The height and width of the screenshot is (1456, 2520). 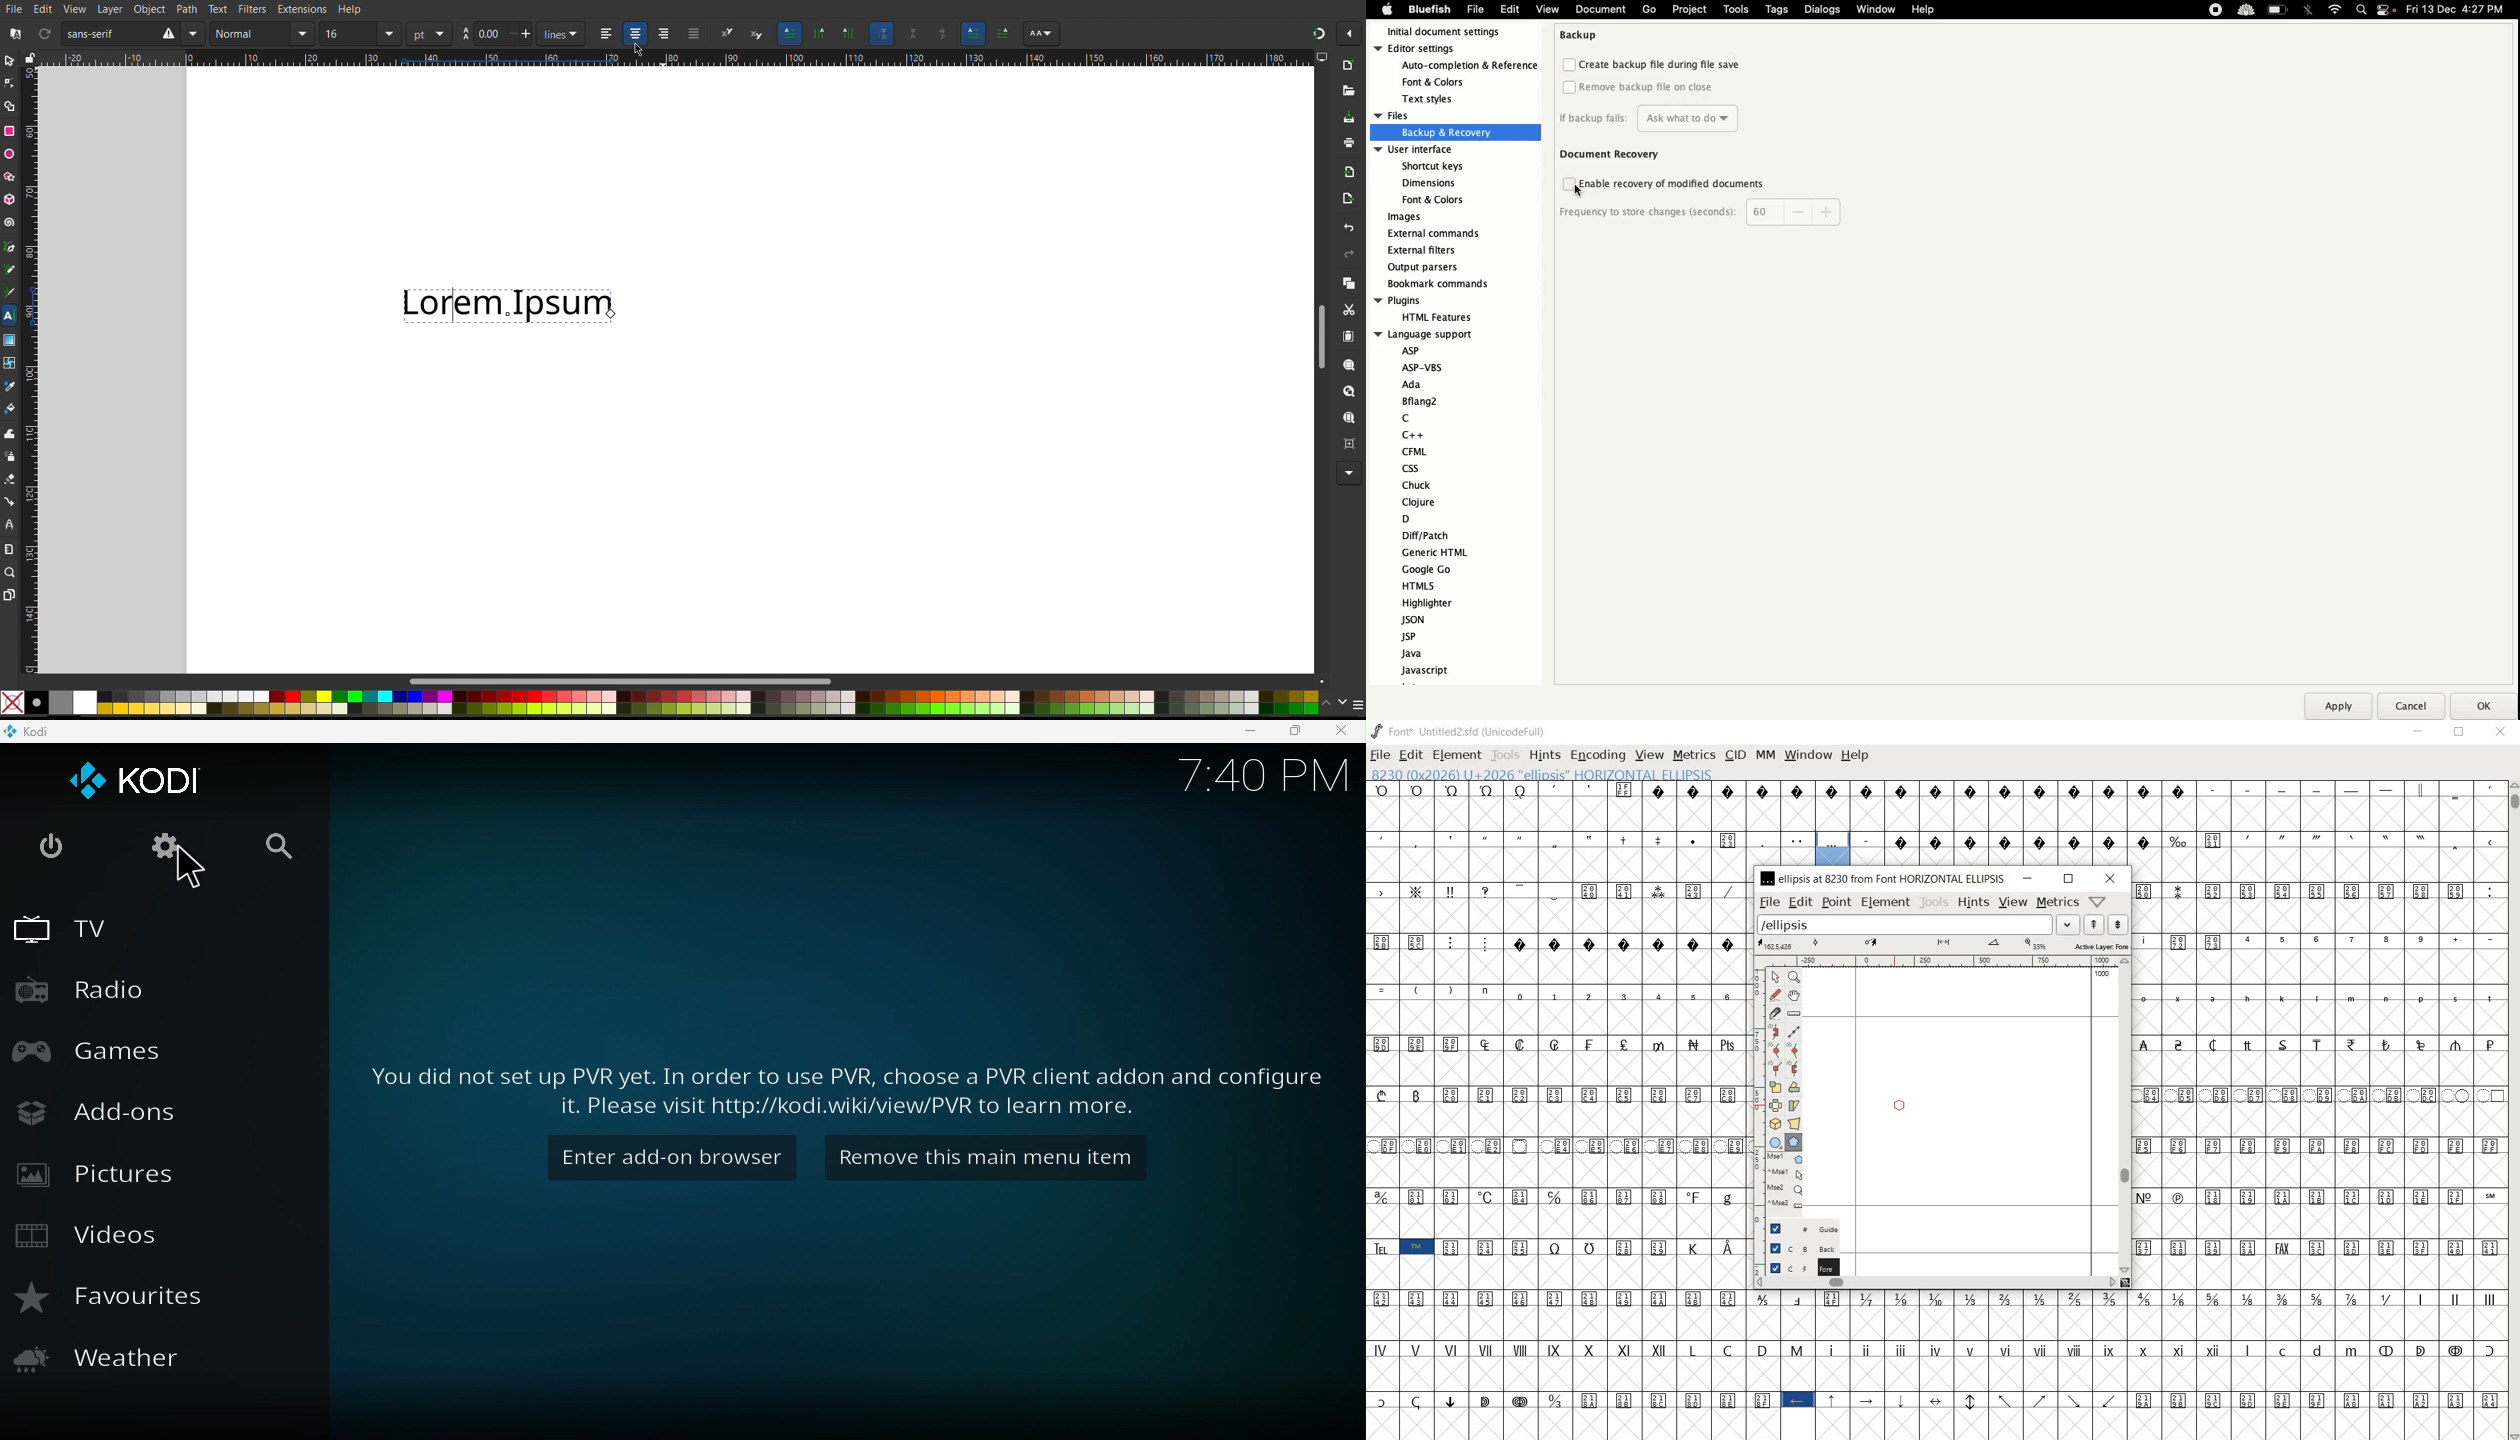 I want to click on Search, so click(x=2360, y=10).